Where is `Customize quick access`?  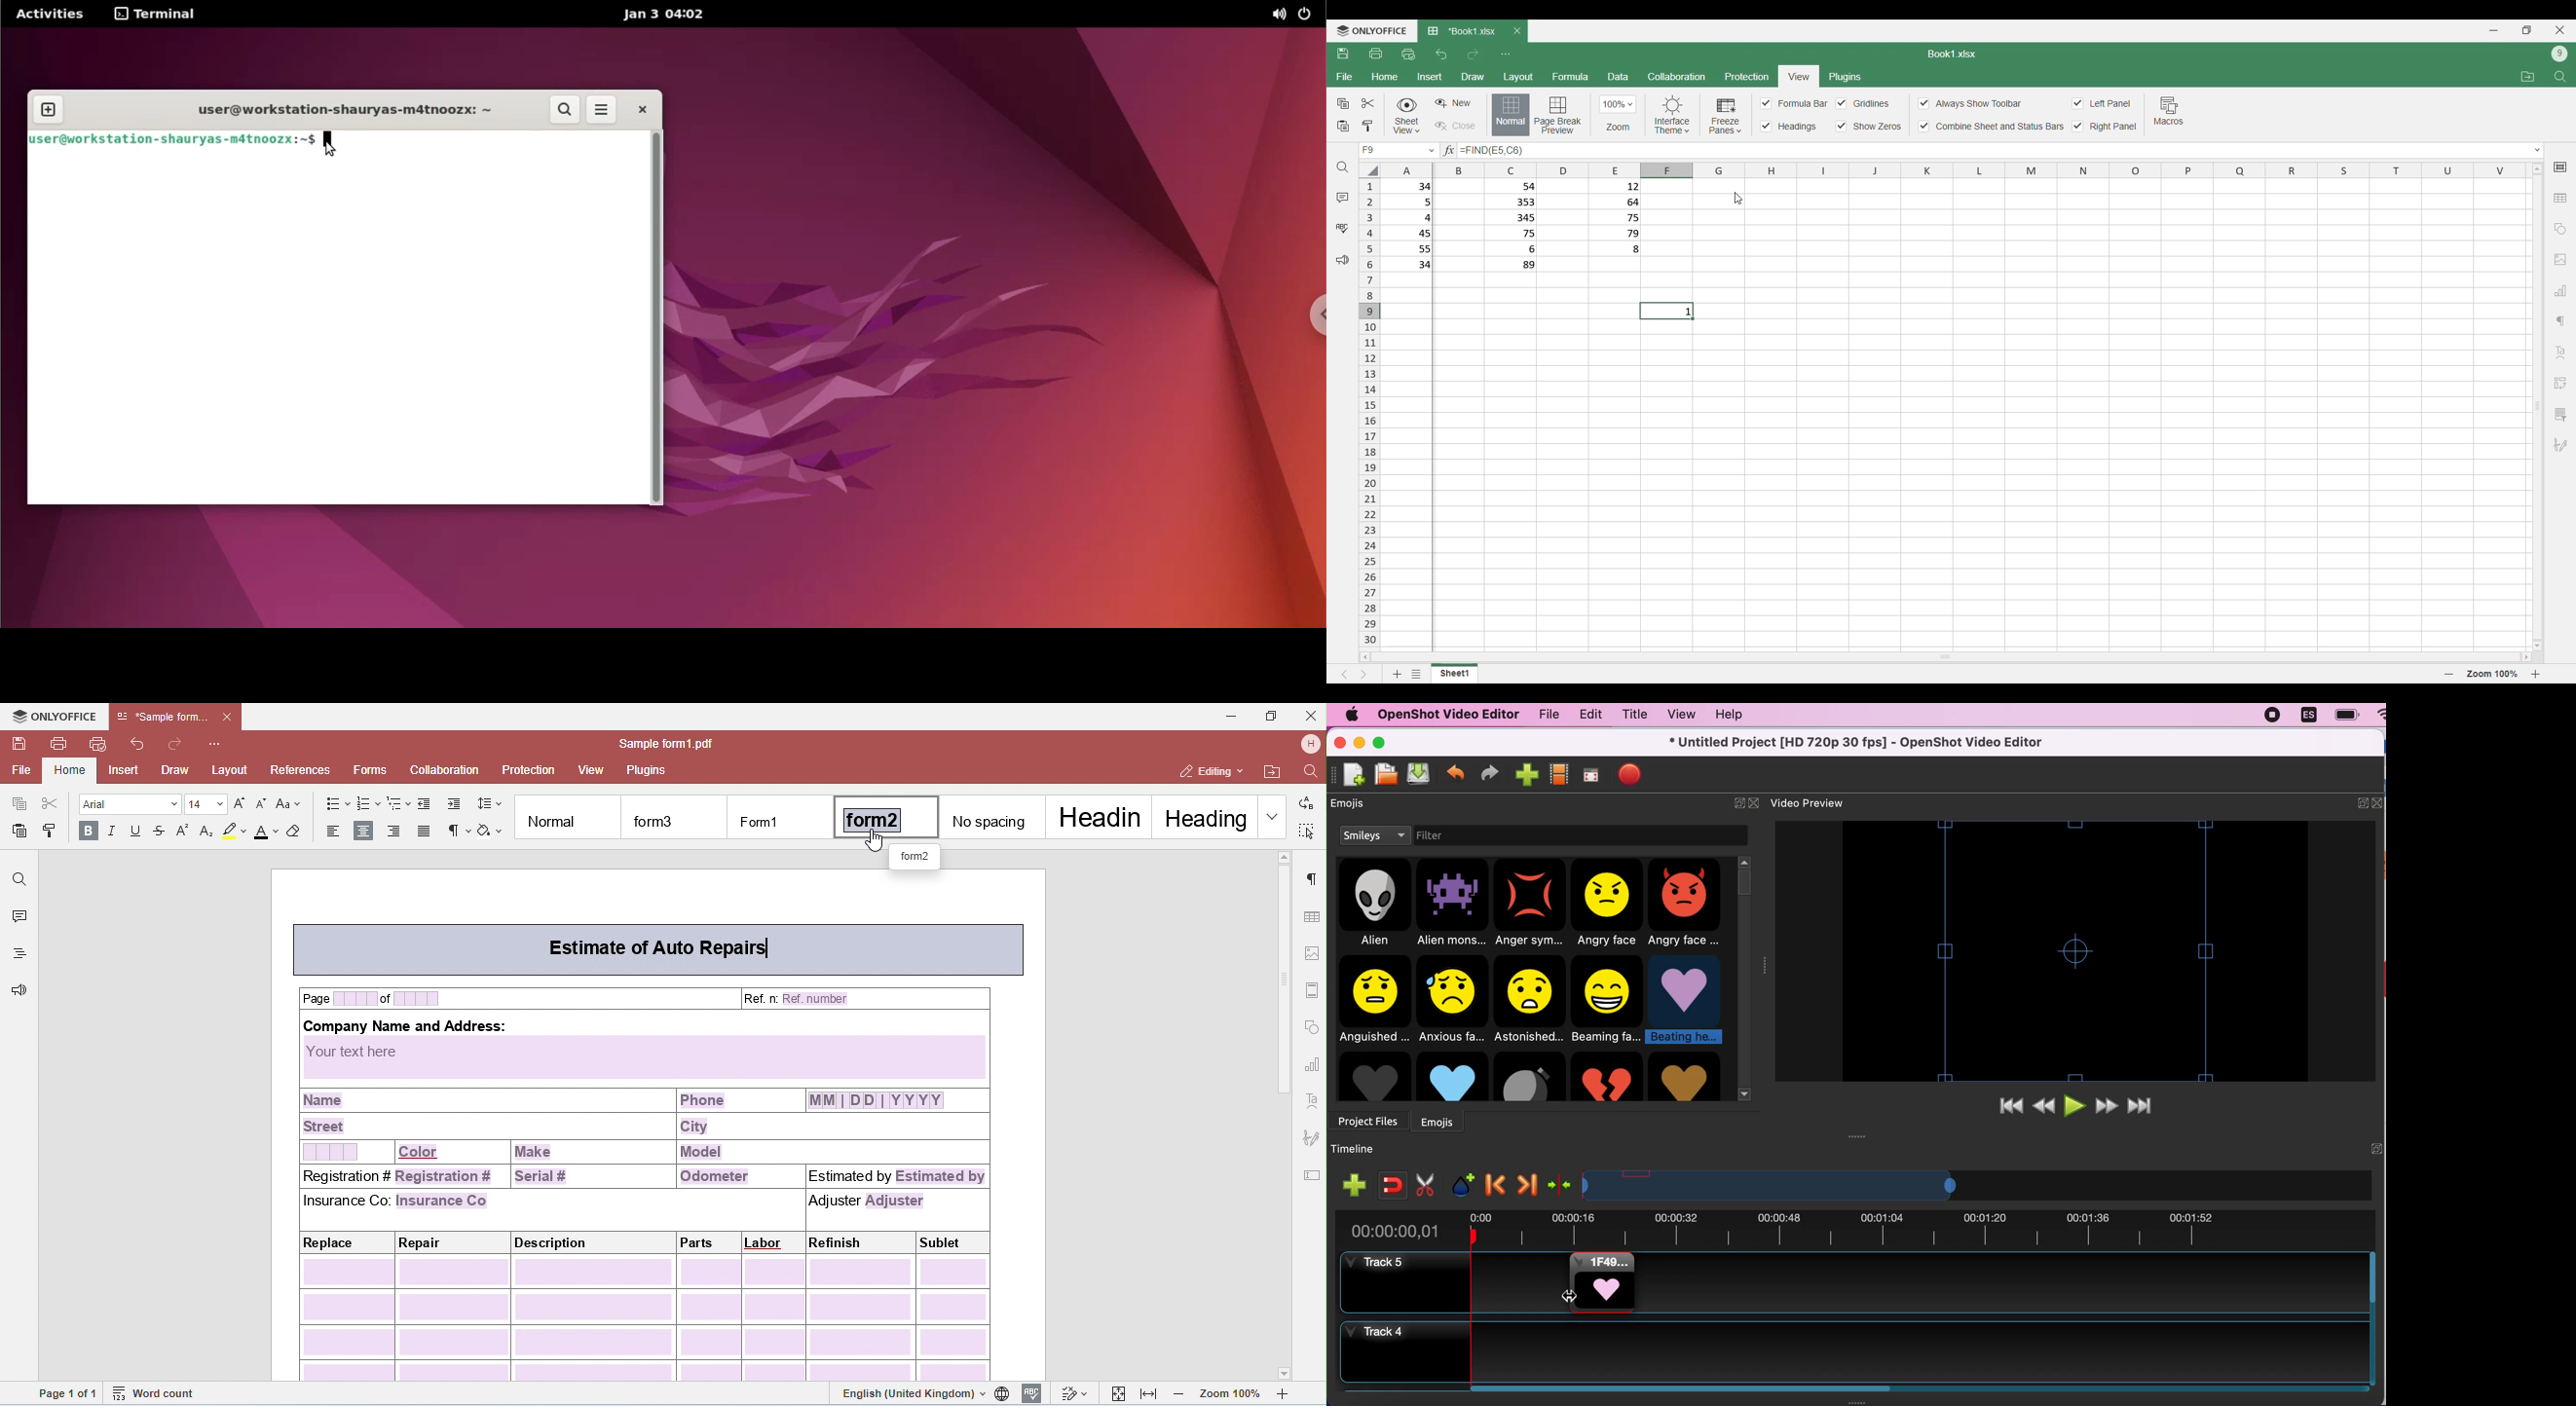 Customize quick access is located at coordinates (1506, 55).